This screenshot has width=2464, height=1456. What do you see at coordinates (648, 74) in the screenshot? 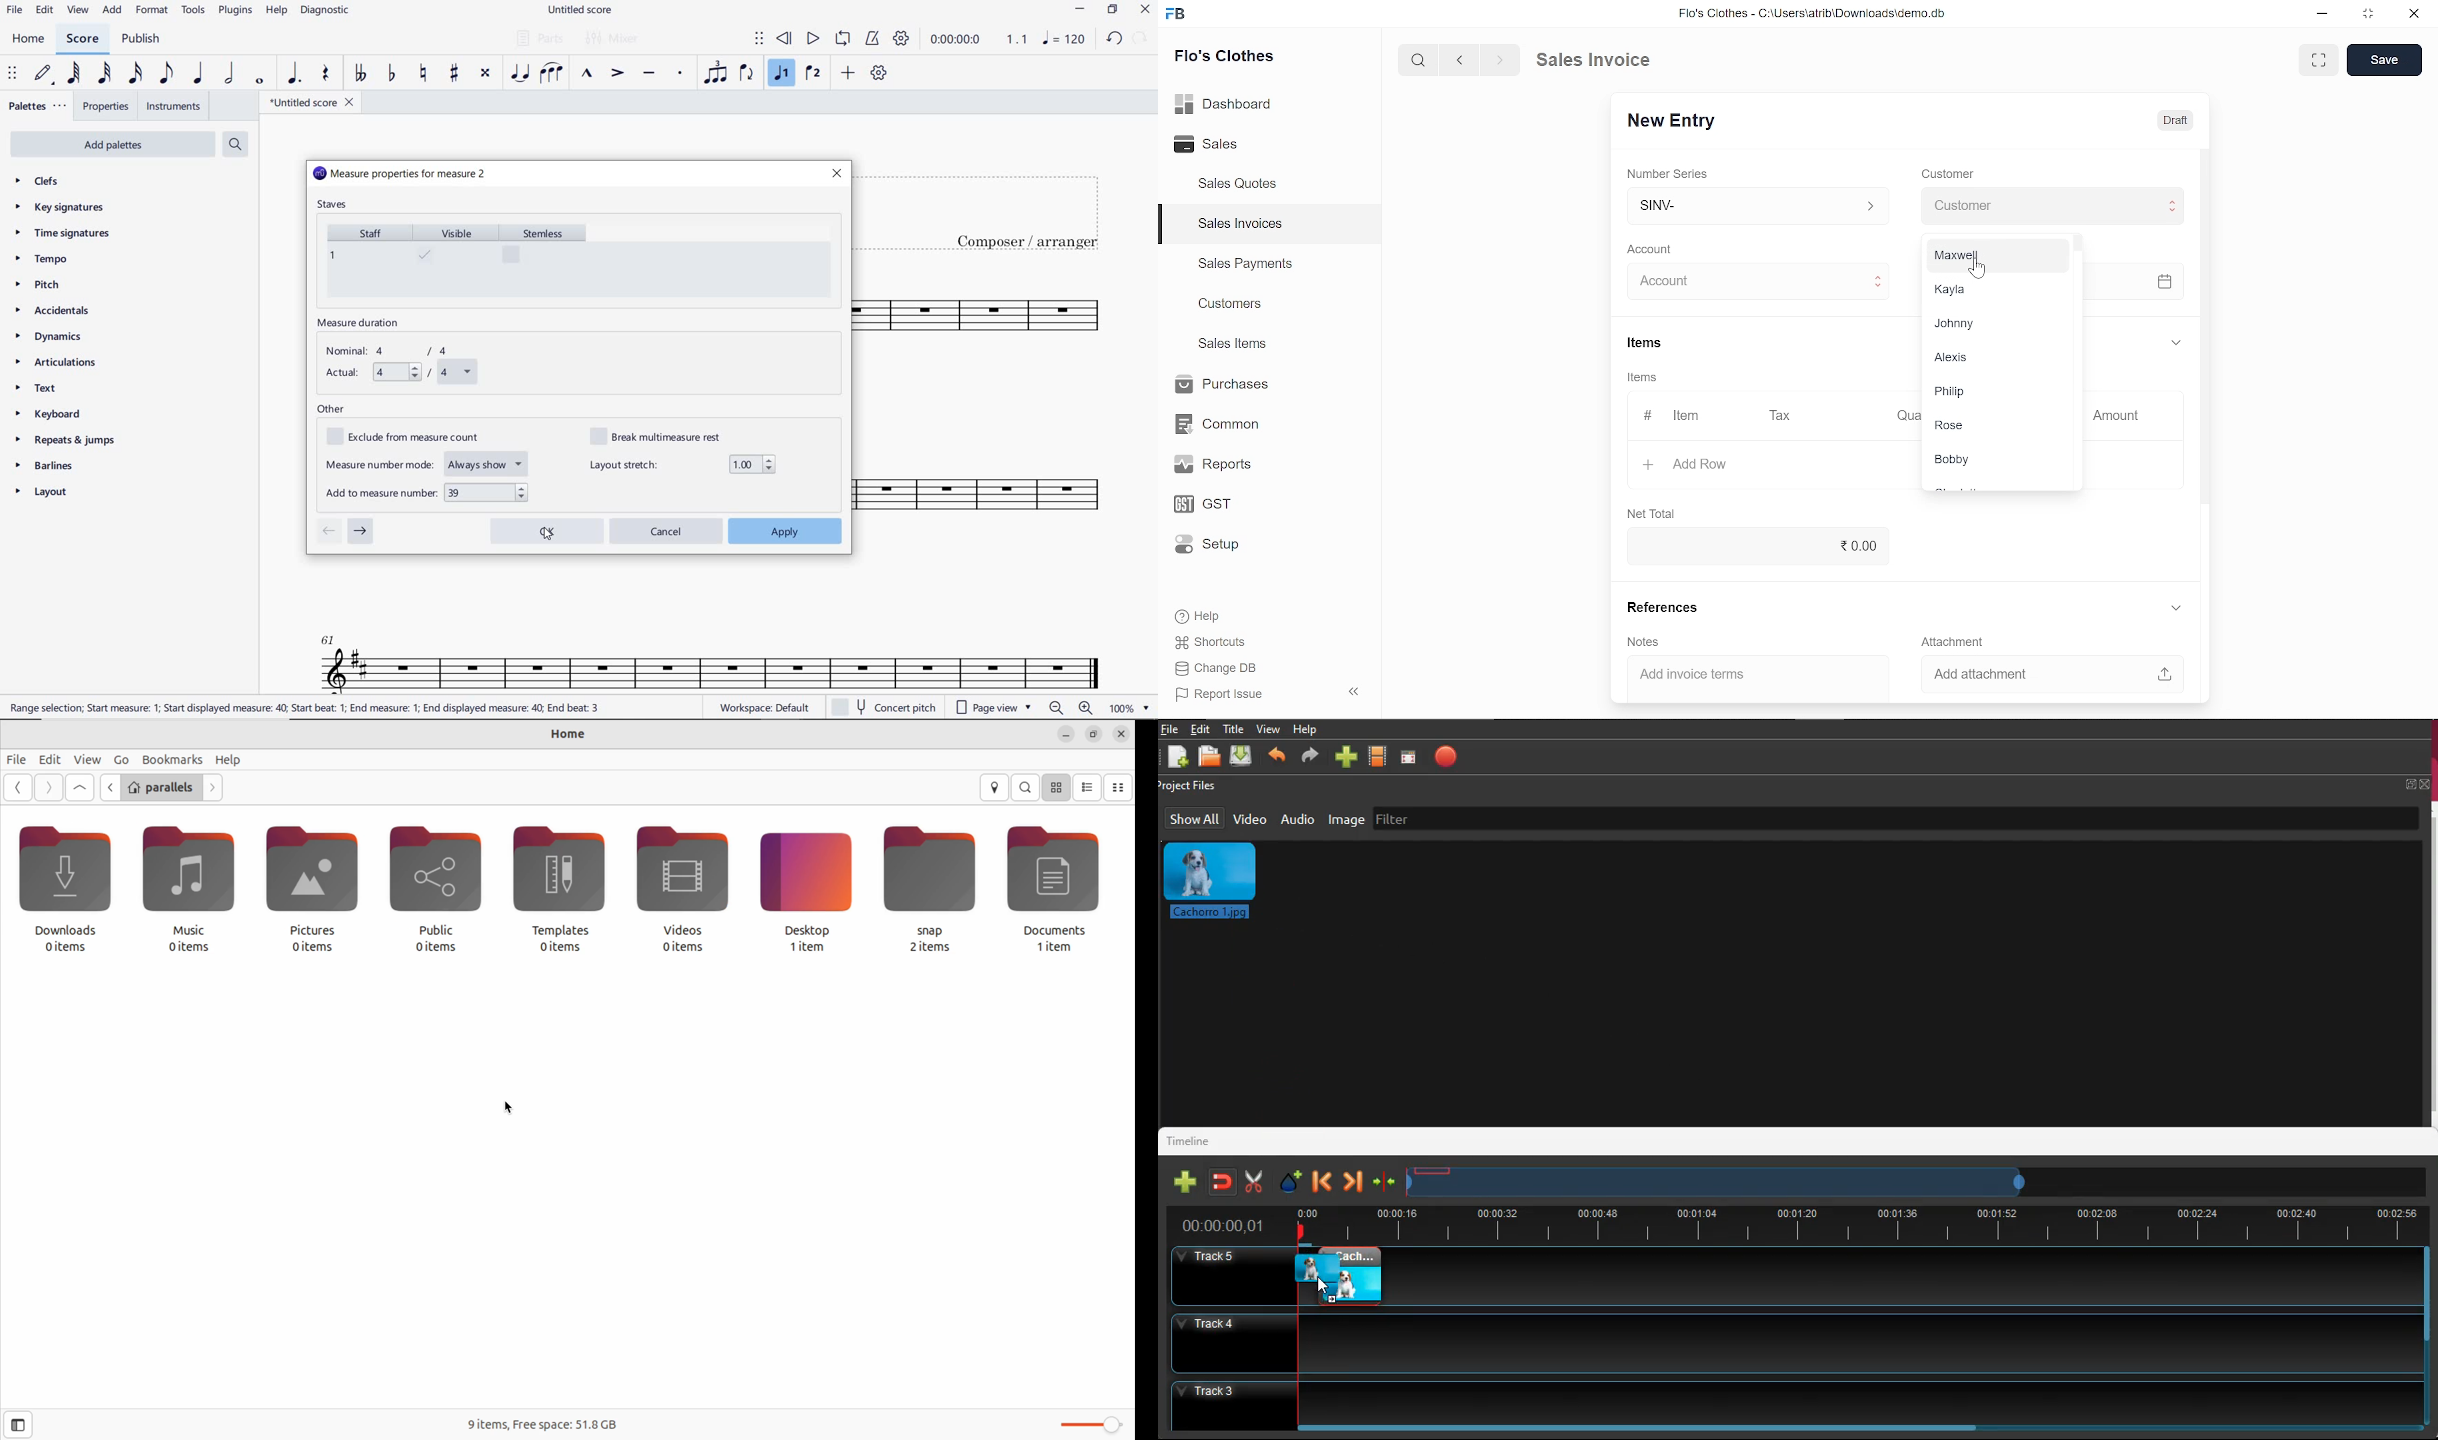
I see `TENUTO` at bounding box center [648, 74].